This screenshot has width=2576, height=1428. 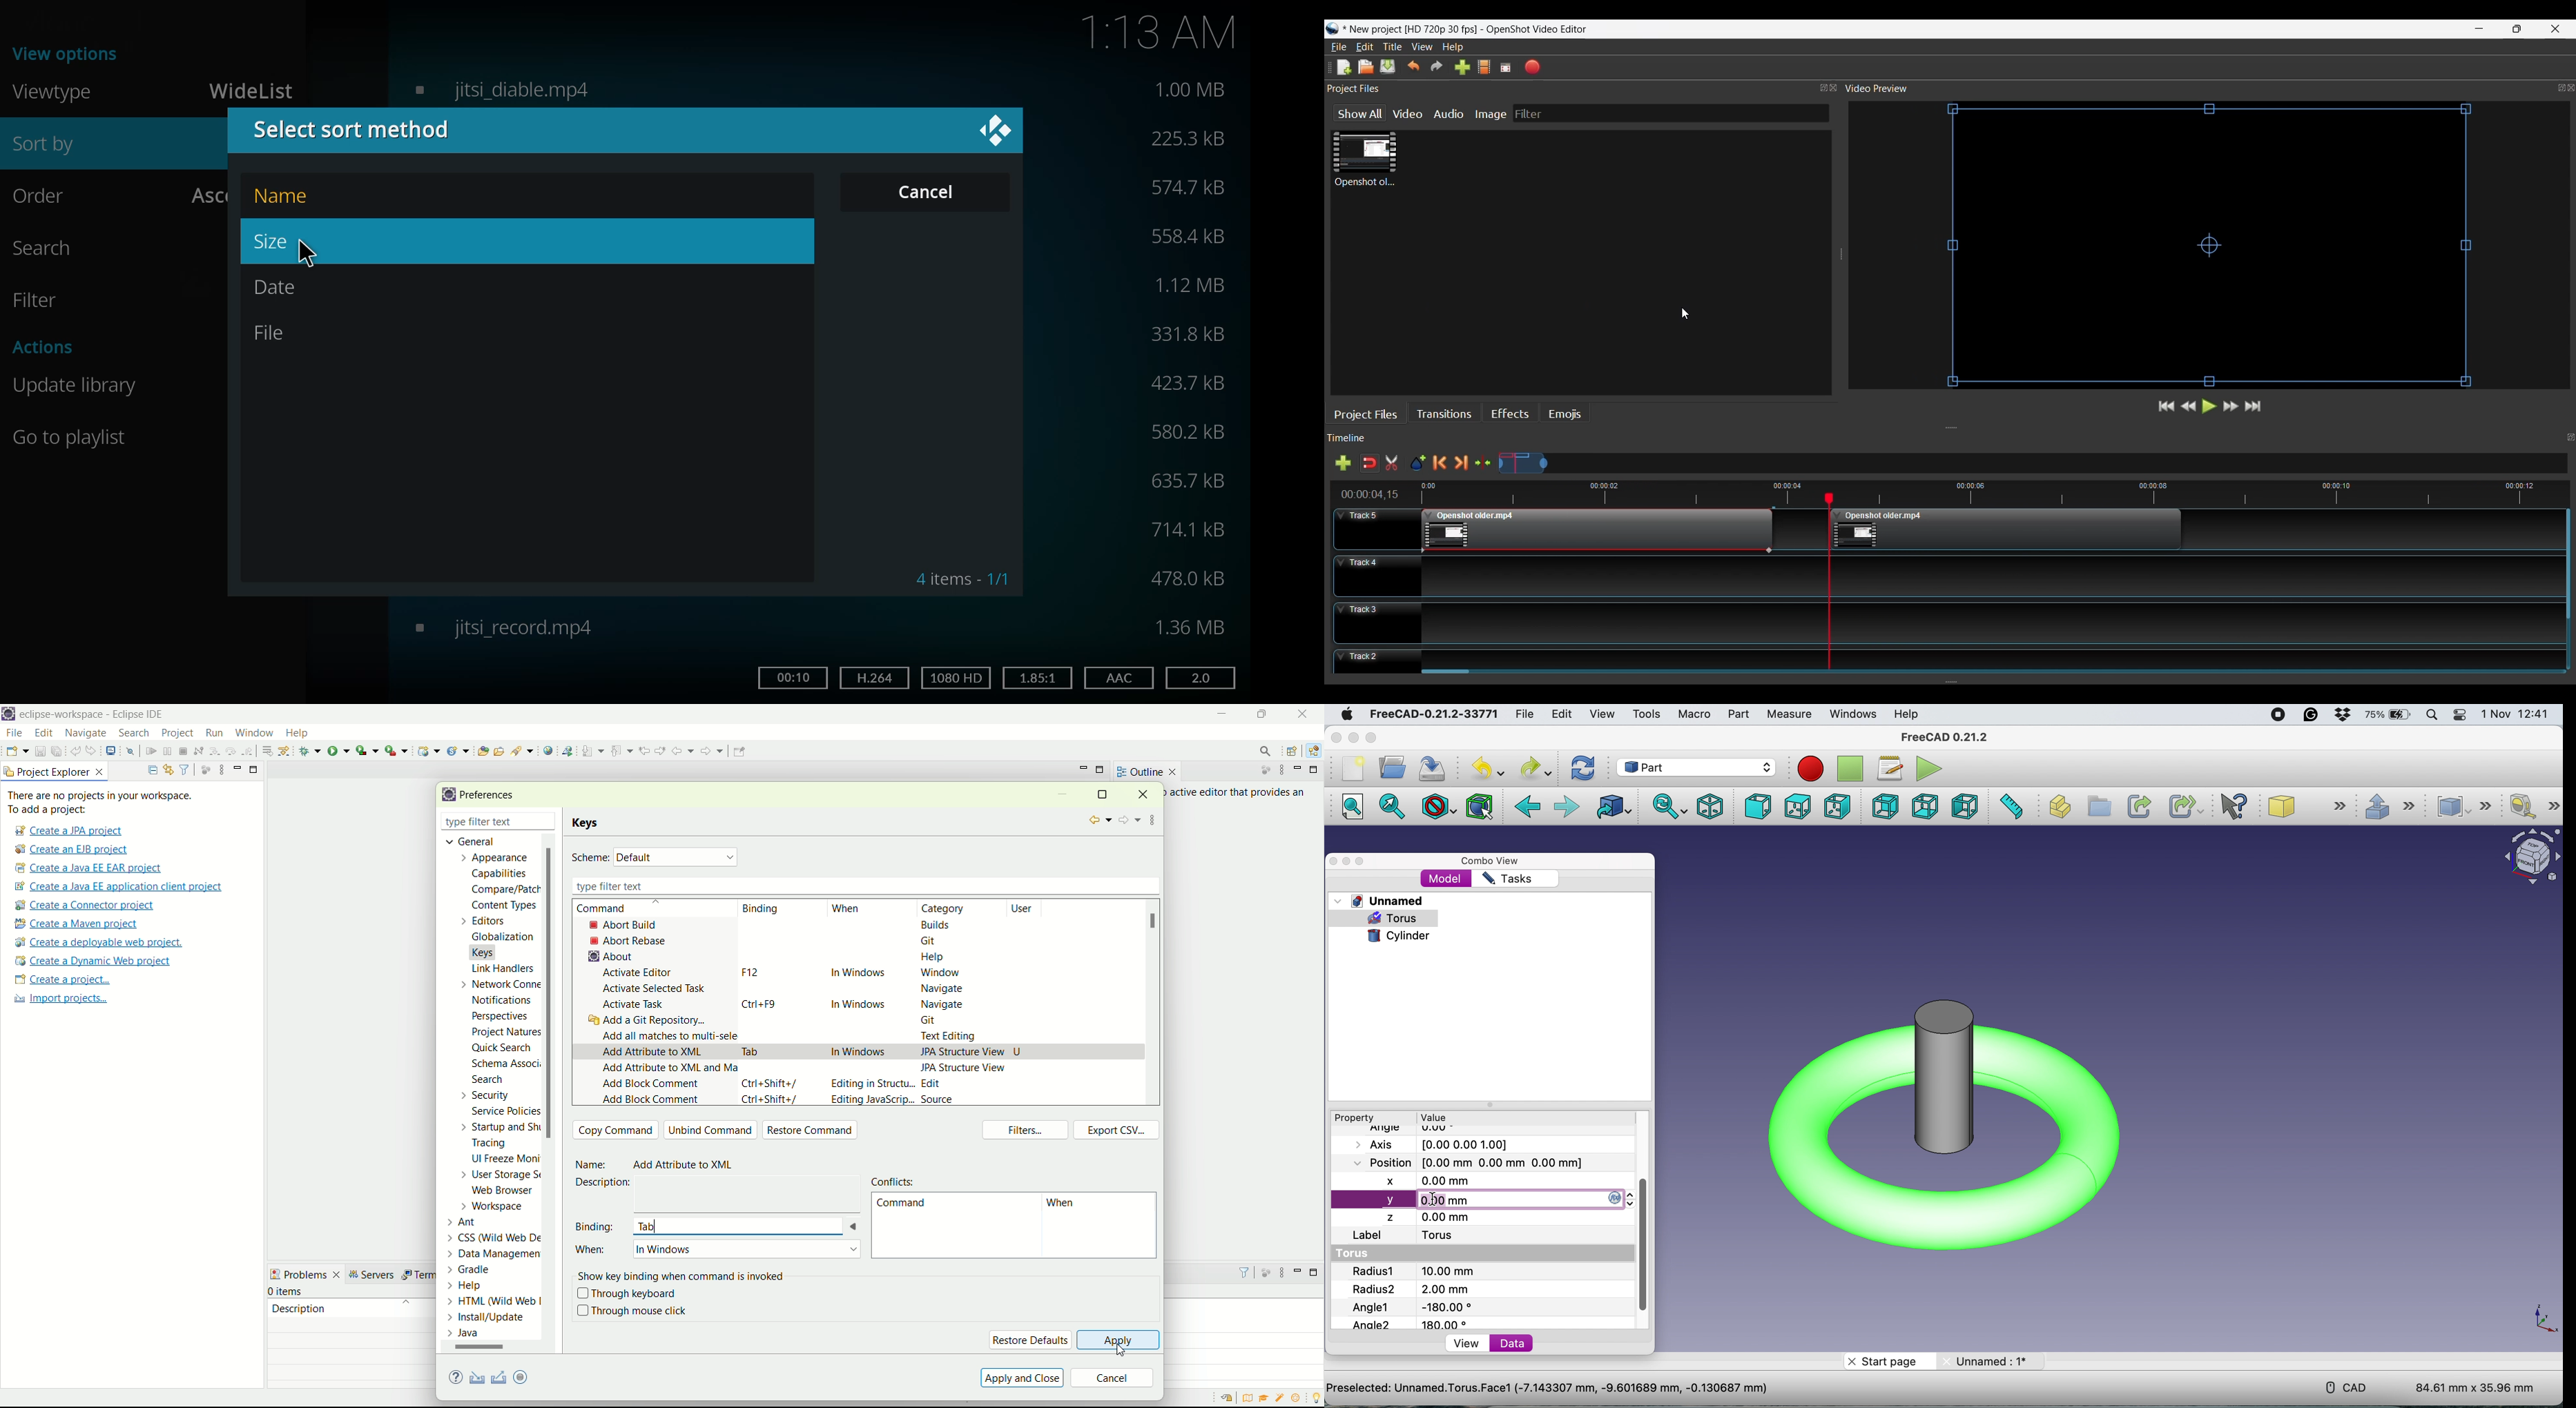 I want to click on navigate, so click(x=943, y=1004).